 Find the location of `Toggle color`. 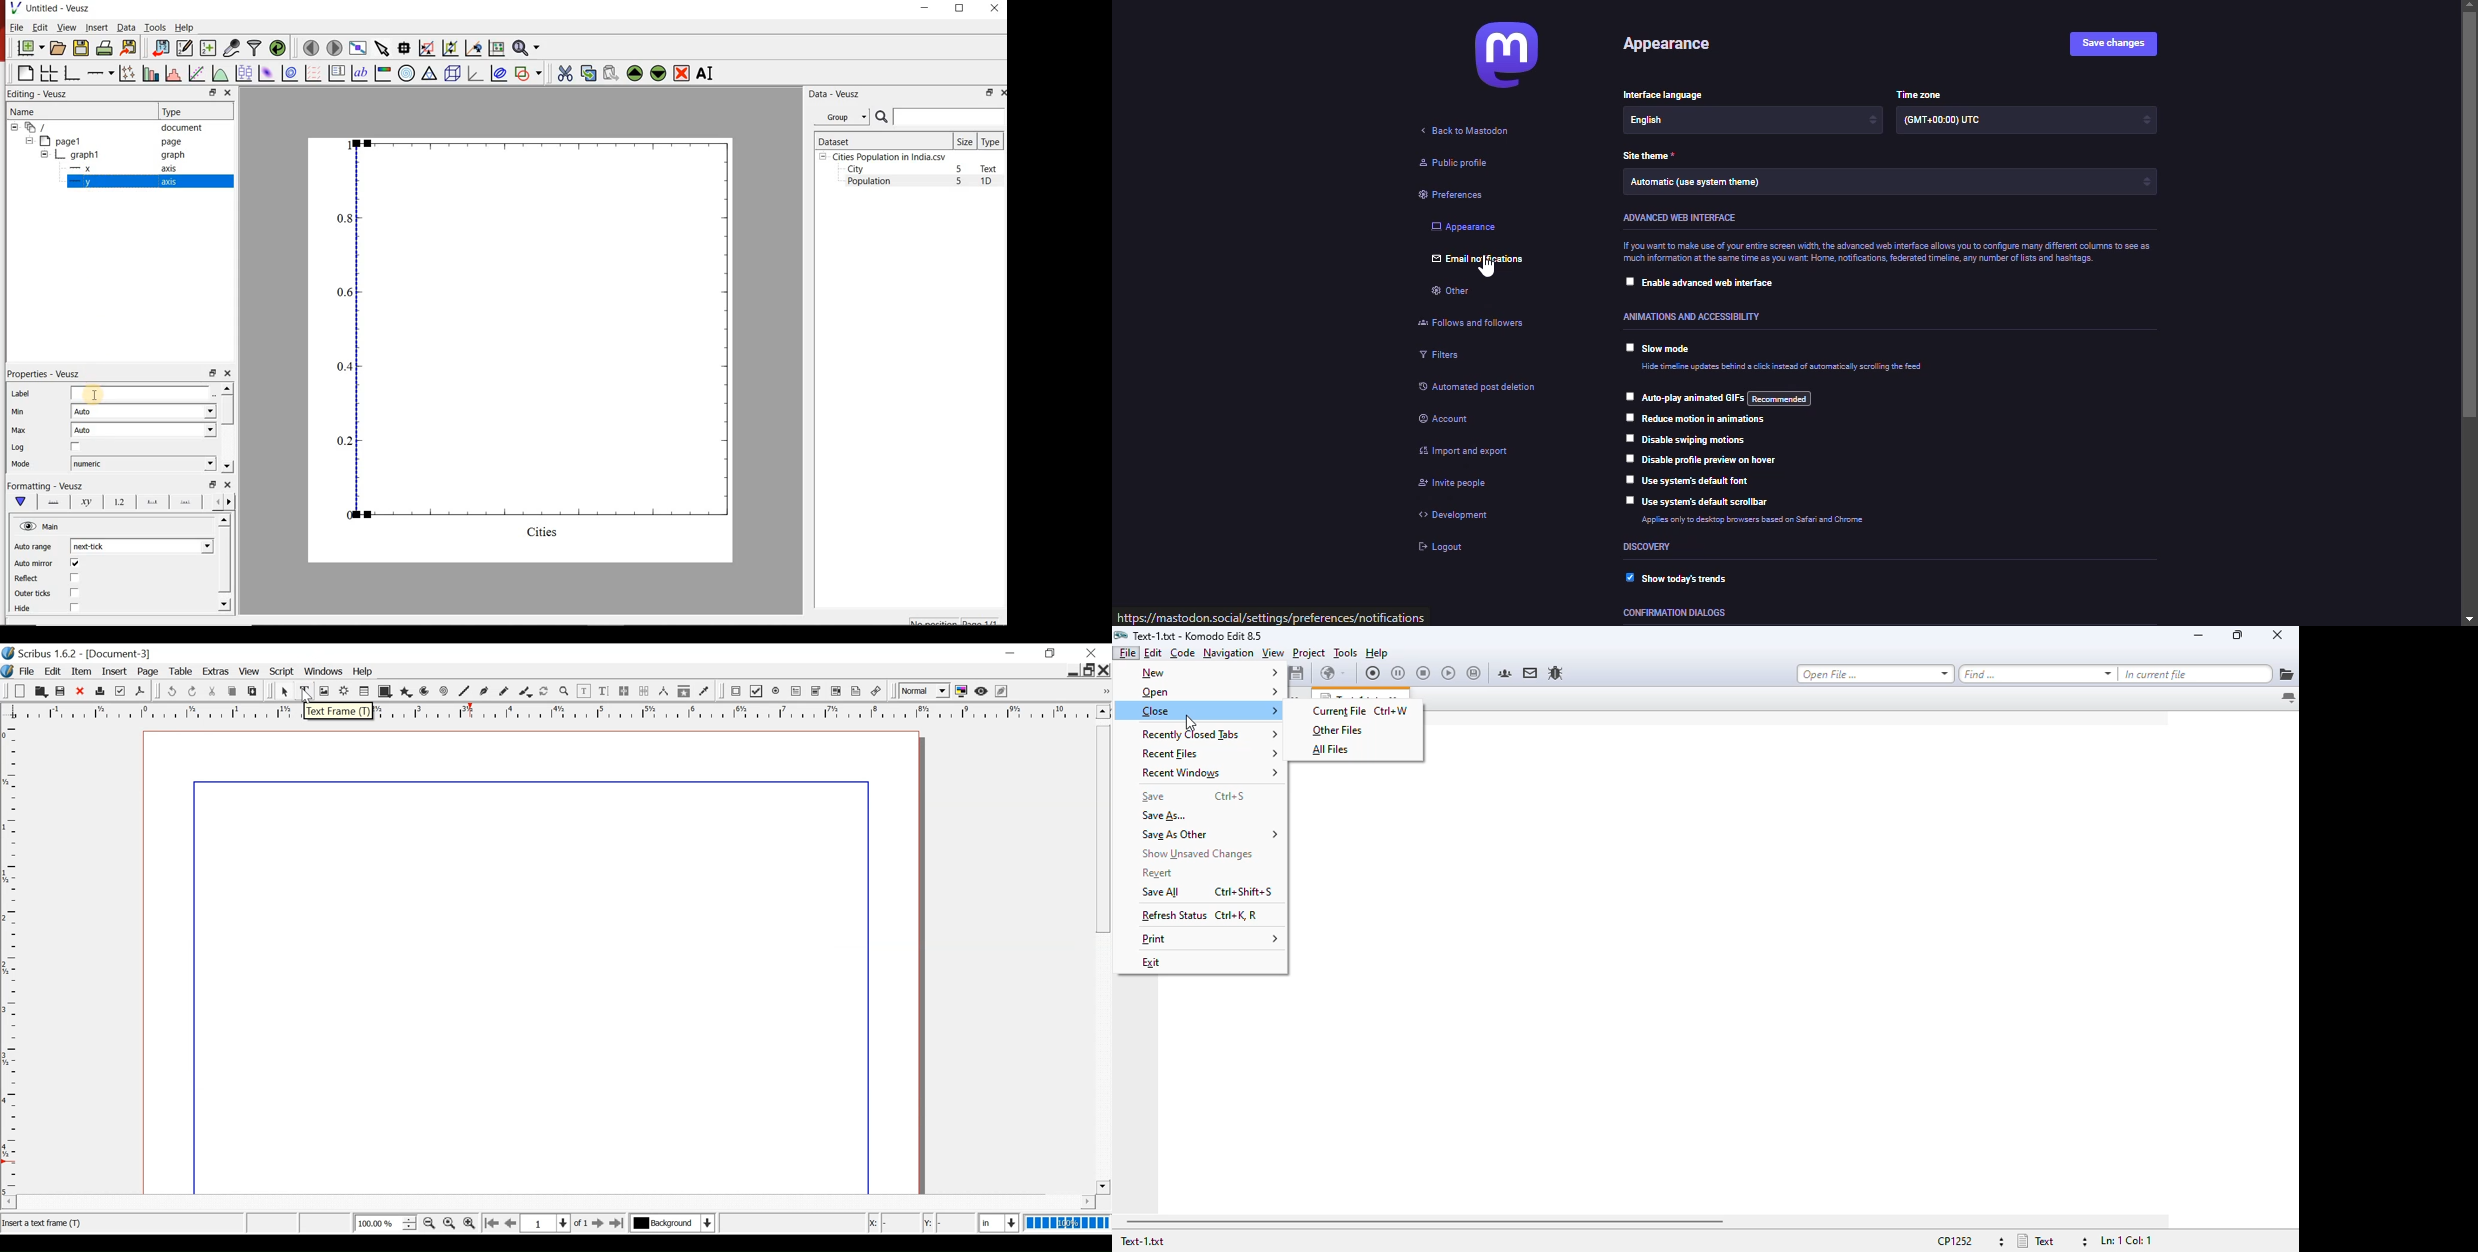

Toggle color is located at coordinates (963, 691).